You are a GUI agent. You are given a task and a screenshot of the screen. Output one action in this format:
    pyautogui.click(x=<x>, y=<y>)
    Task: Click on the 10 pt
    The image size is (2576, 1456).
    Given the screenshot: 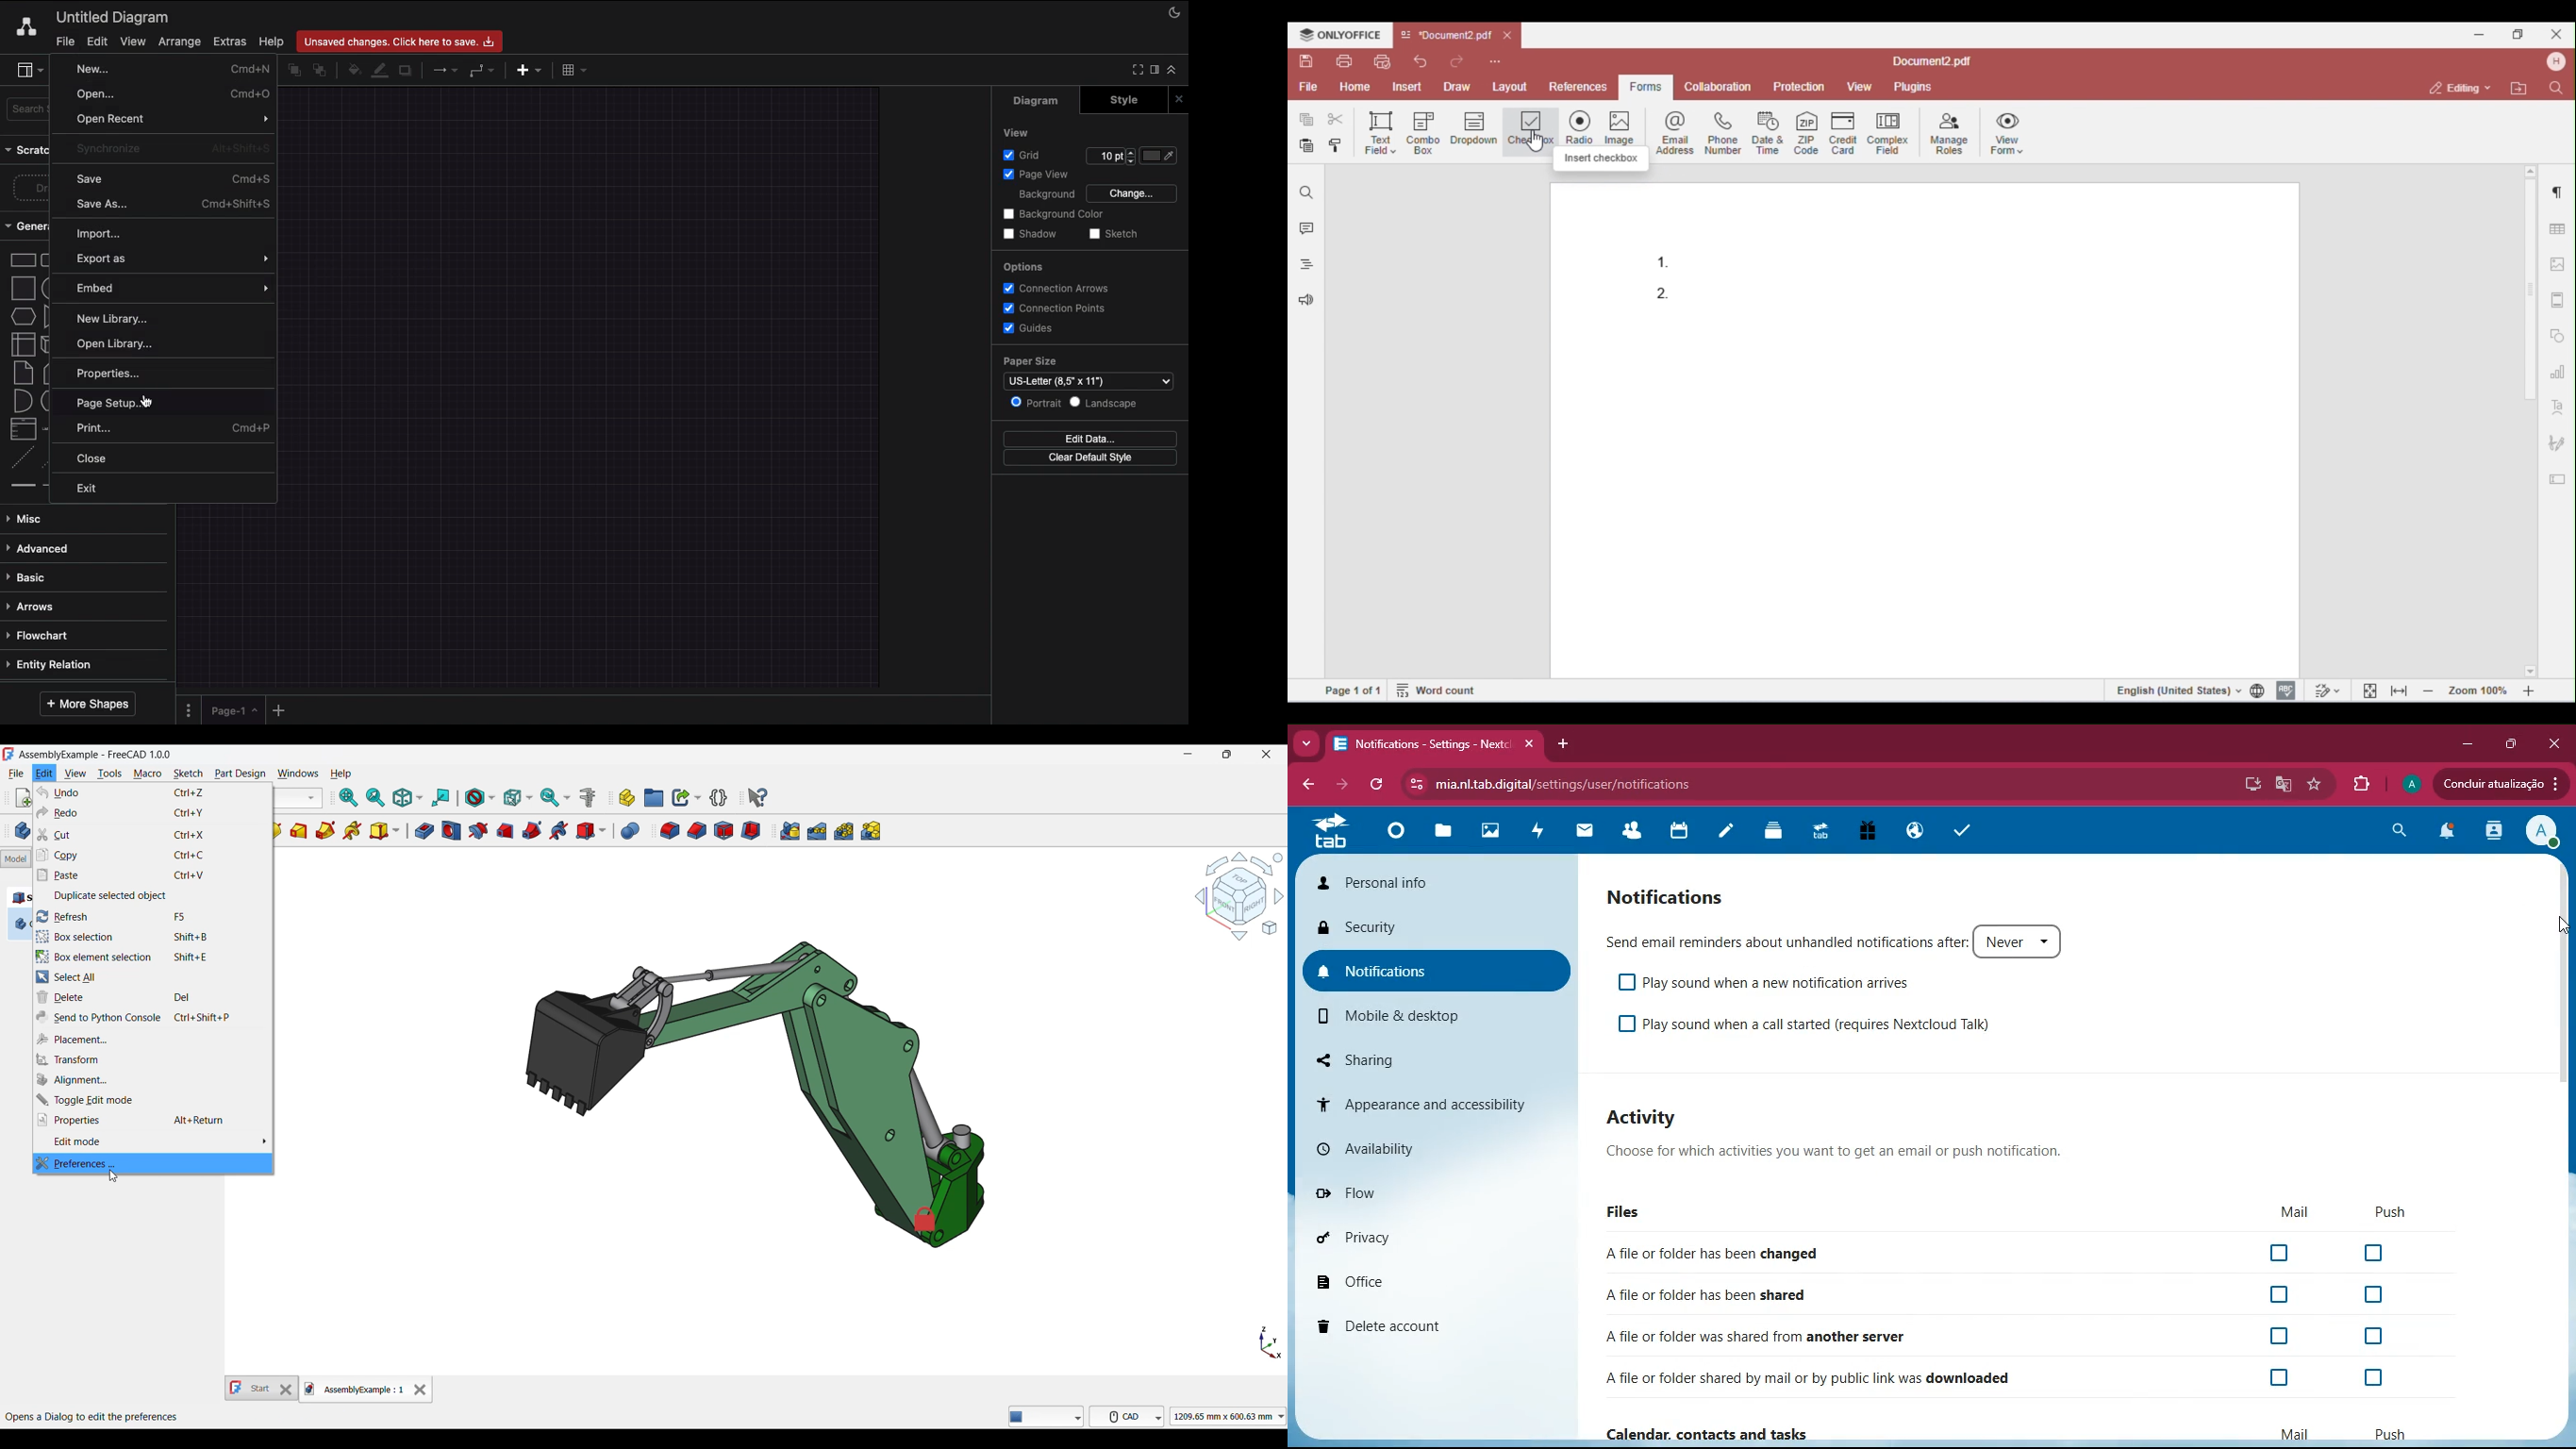 What is the action you would take?
    pyautogui.click(x=1110, y=154)
    